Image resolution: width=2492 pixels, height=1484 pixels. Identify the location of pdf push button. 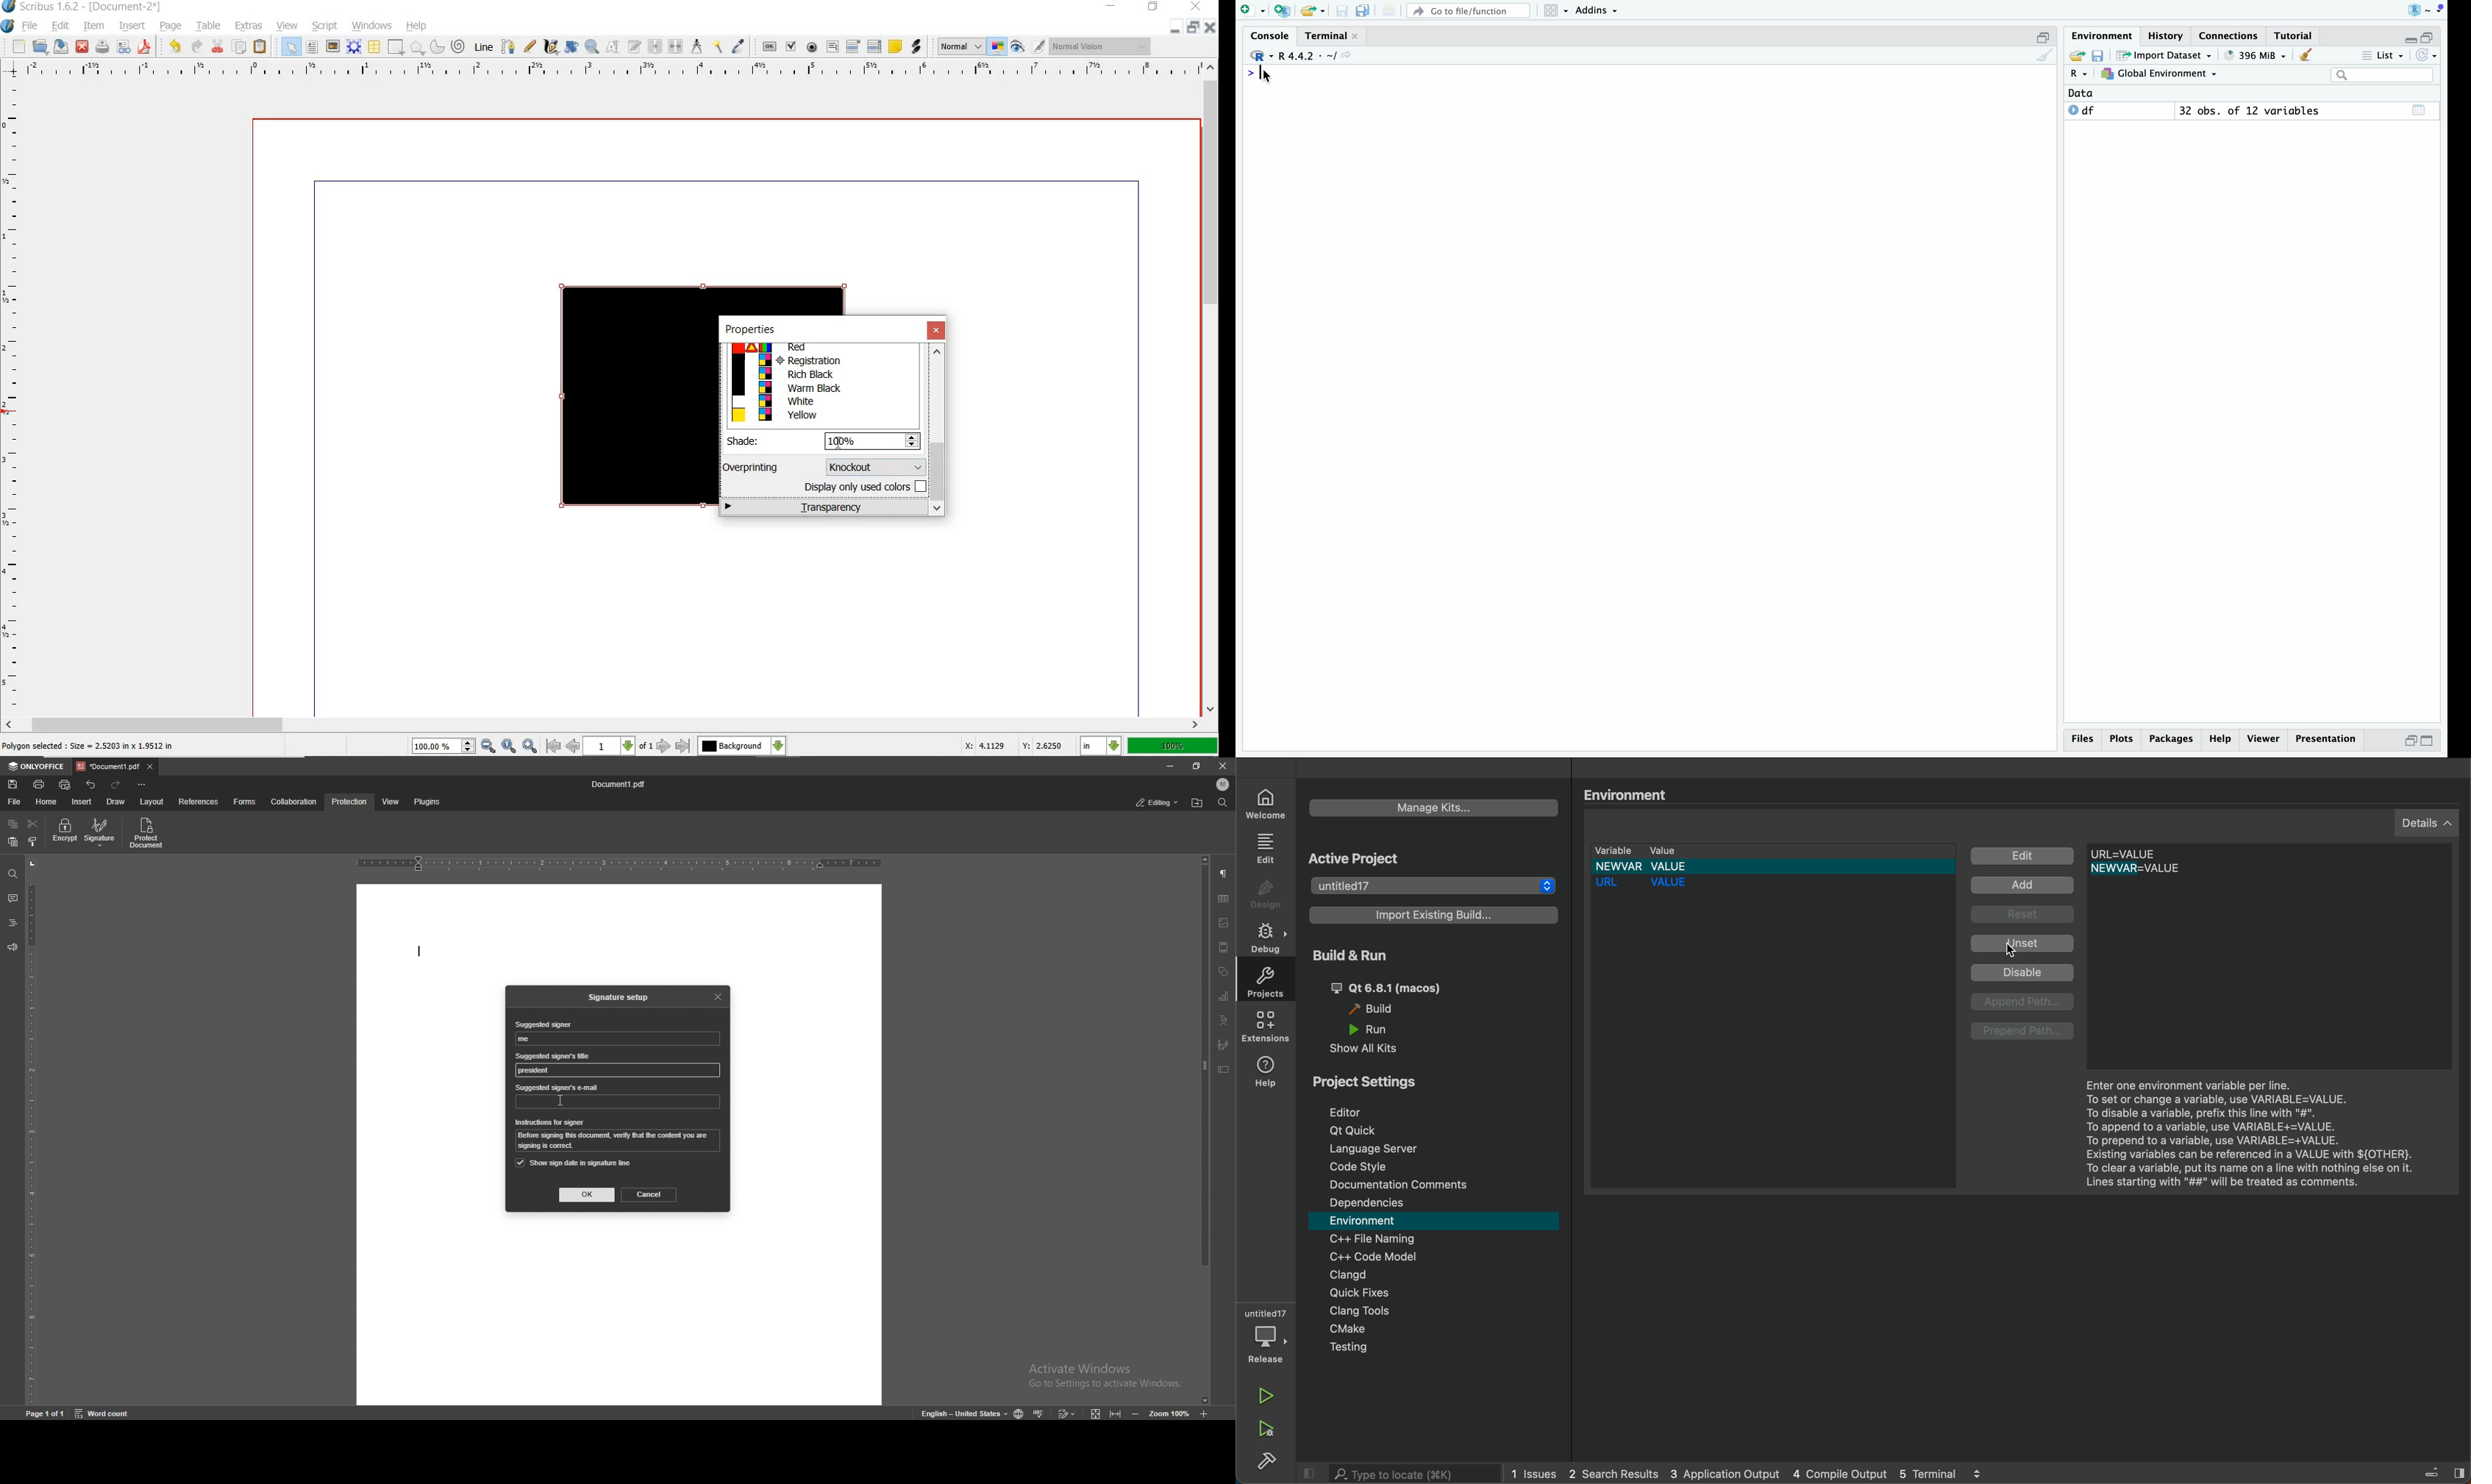
(768, 48).